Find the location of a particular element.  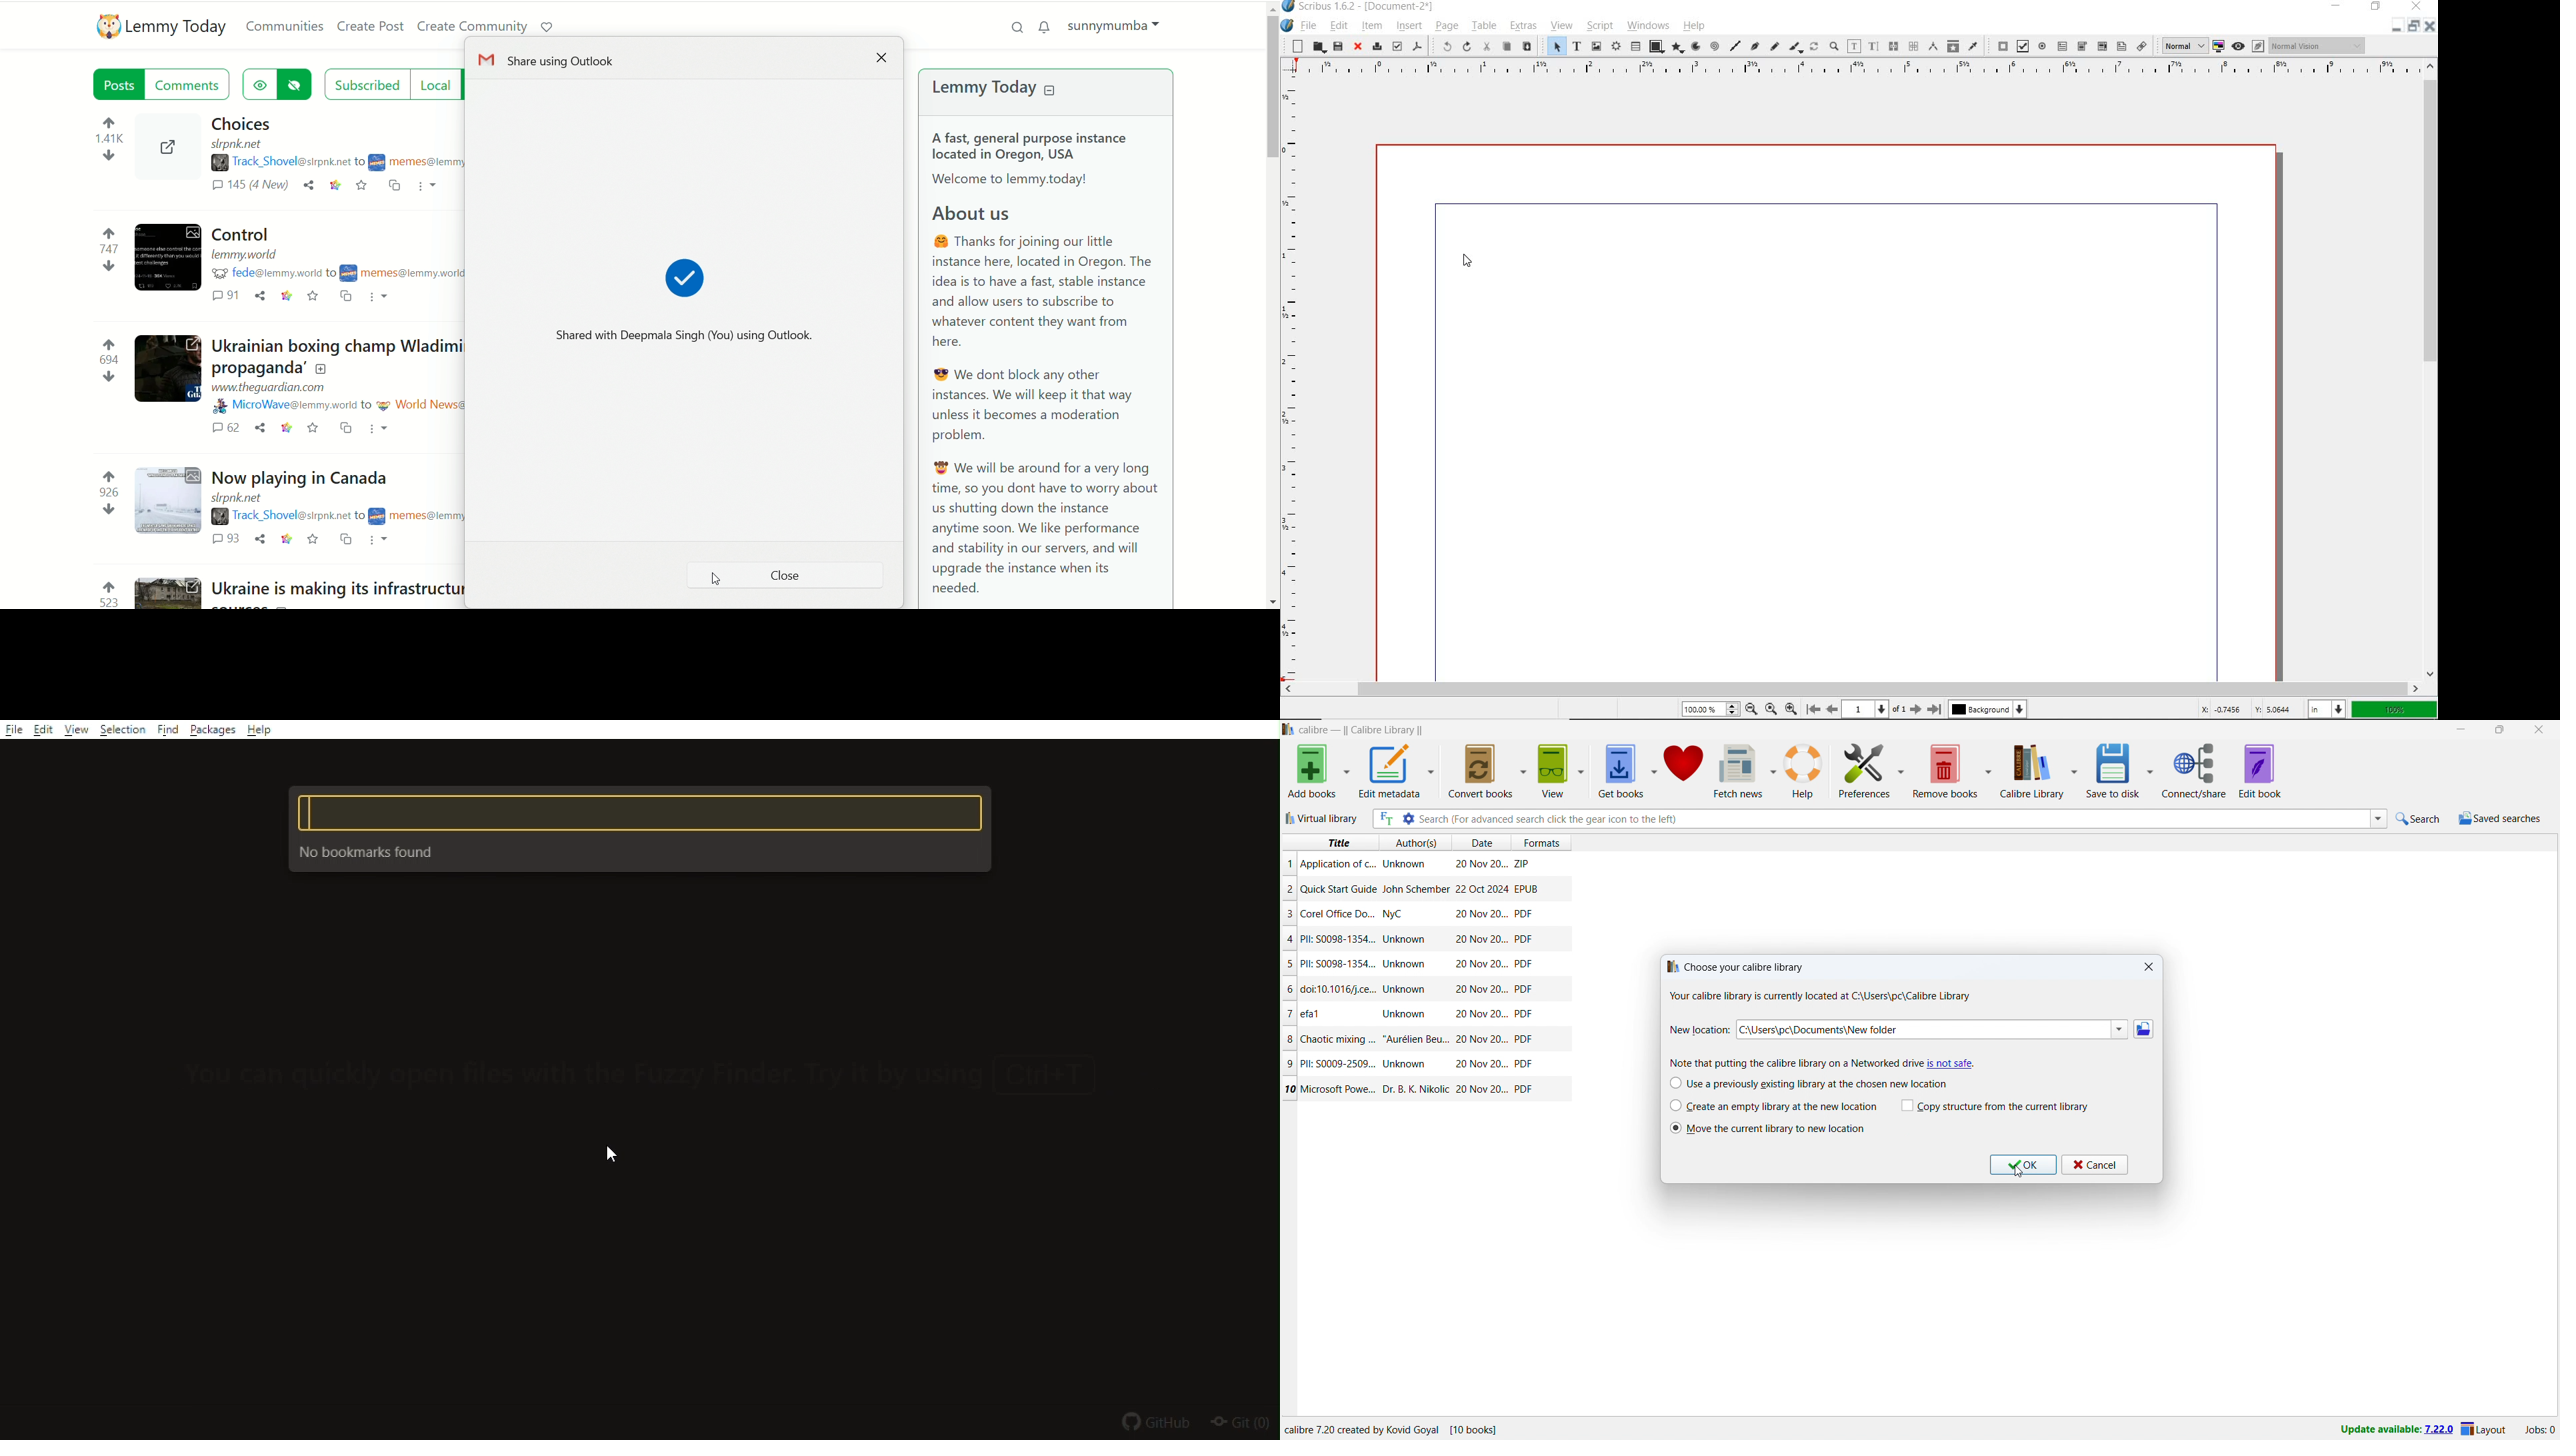

active jobs is located at coordinates (2540, 1430).